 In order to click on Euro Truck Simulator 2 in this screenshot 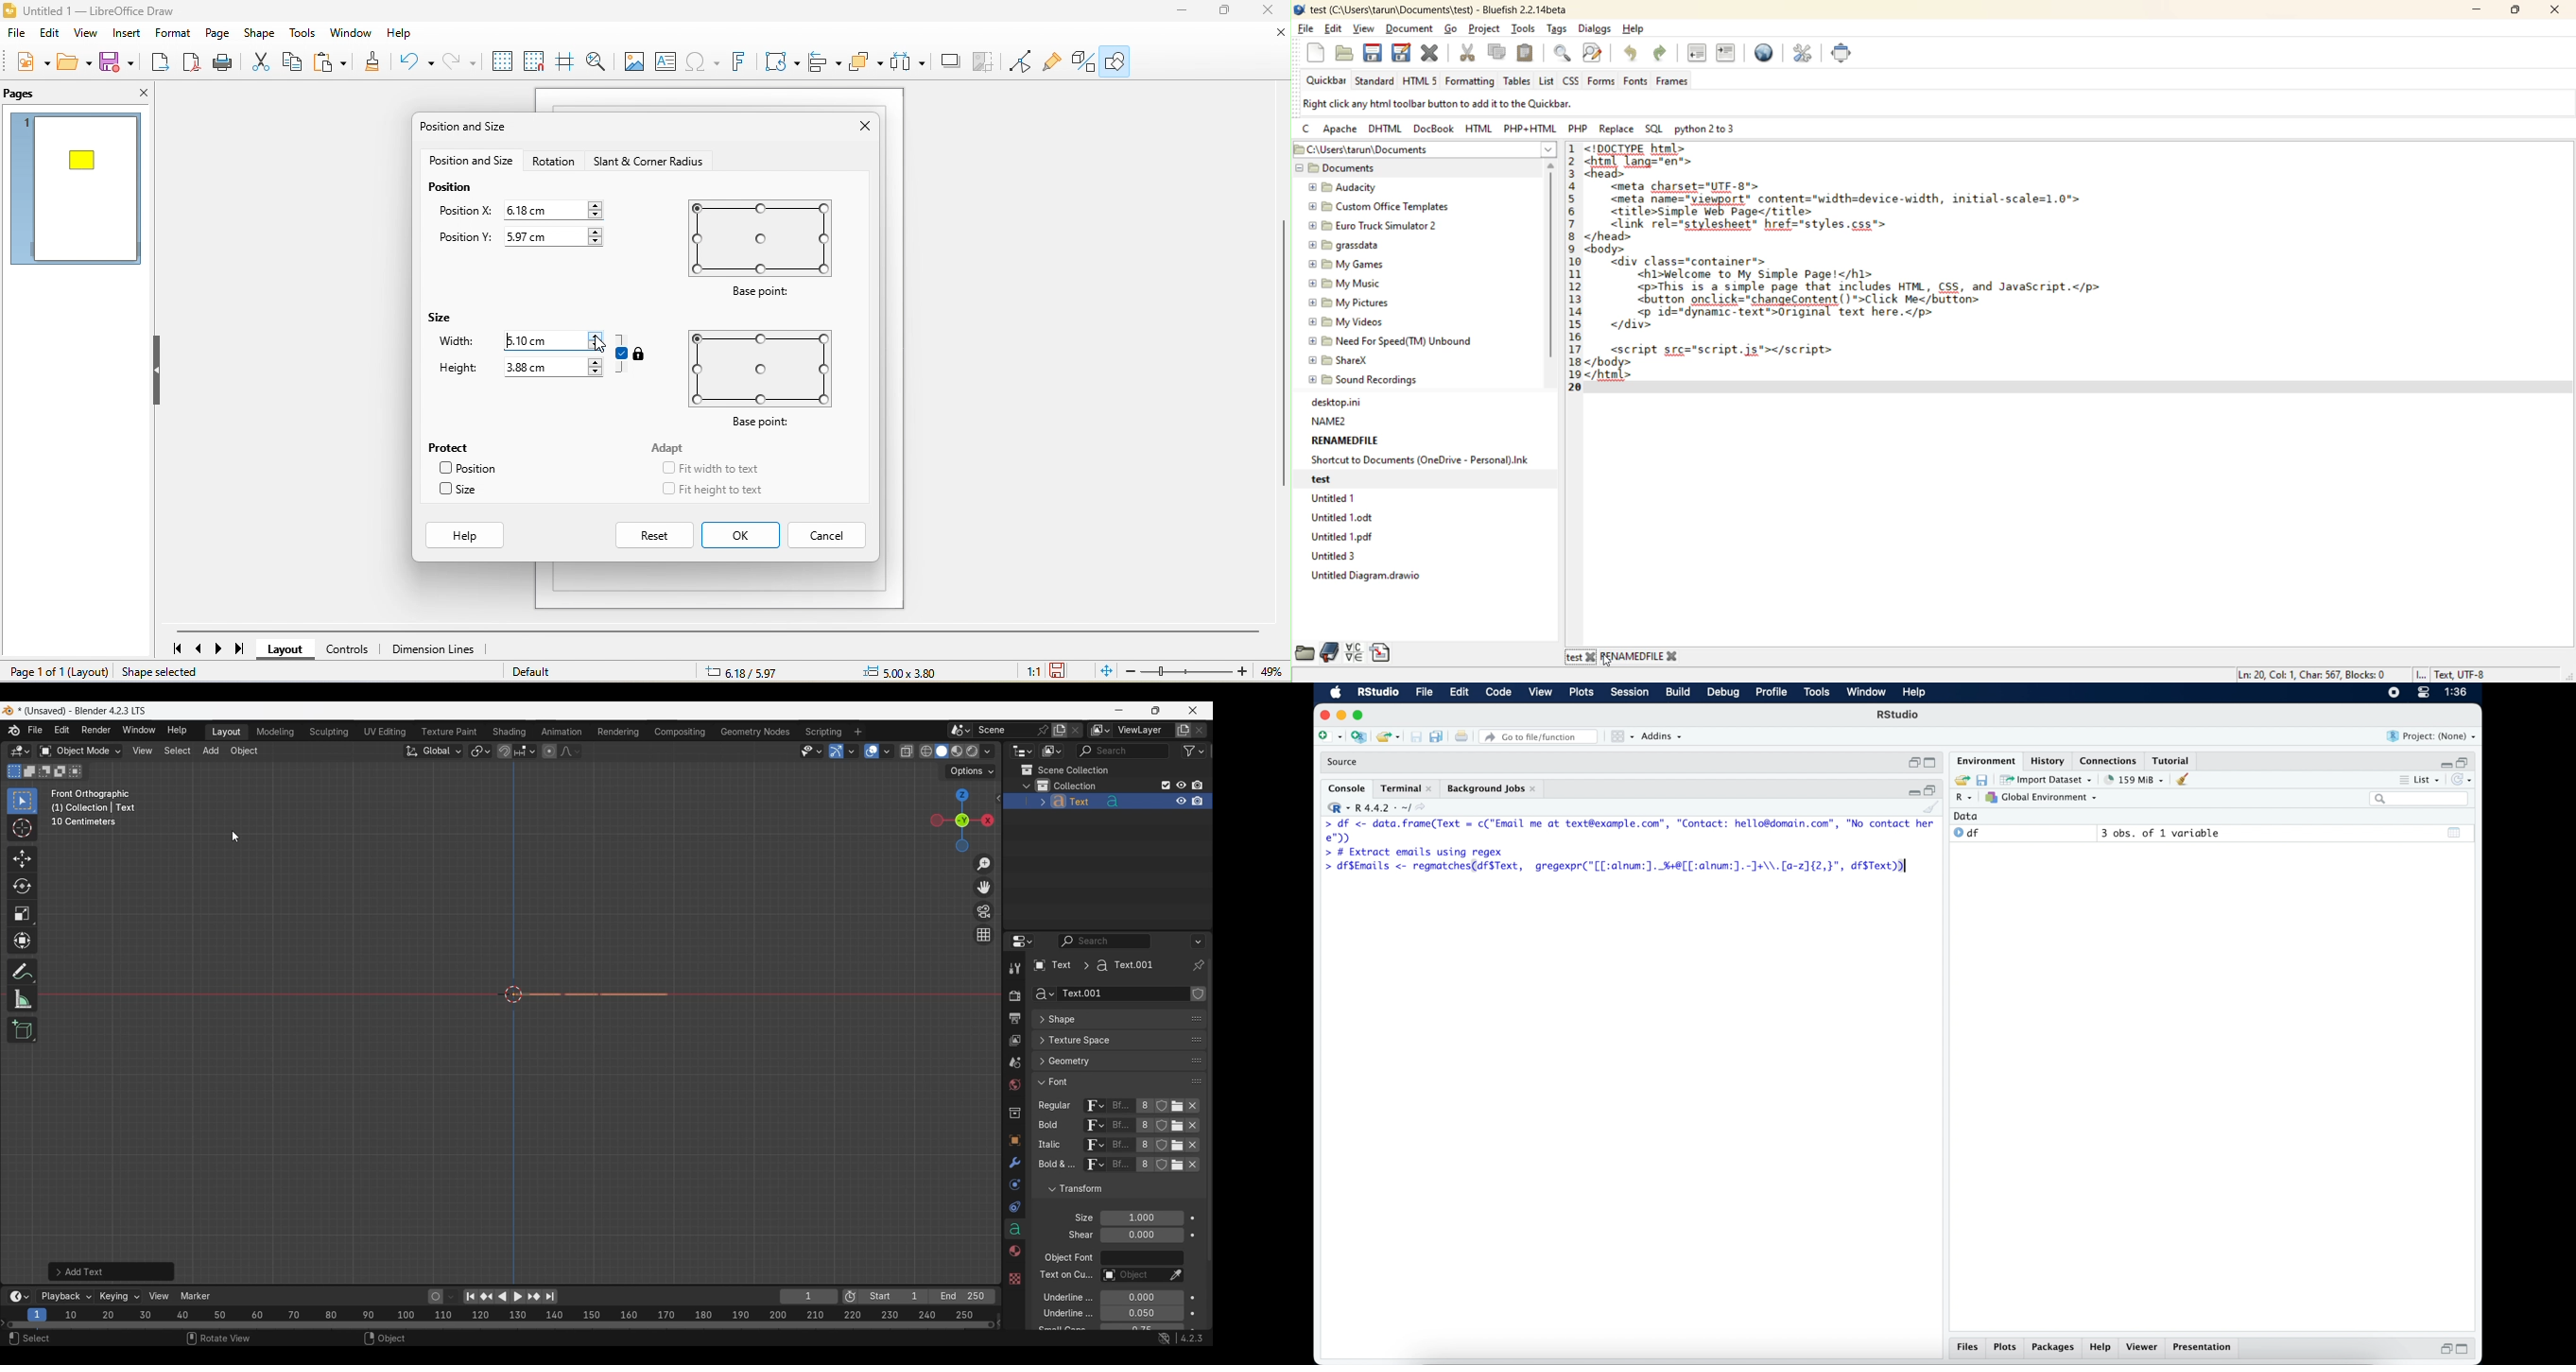, I will do `click(1372, 223)`.